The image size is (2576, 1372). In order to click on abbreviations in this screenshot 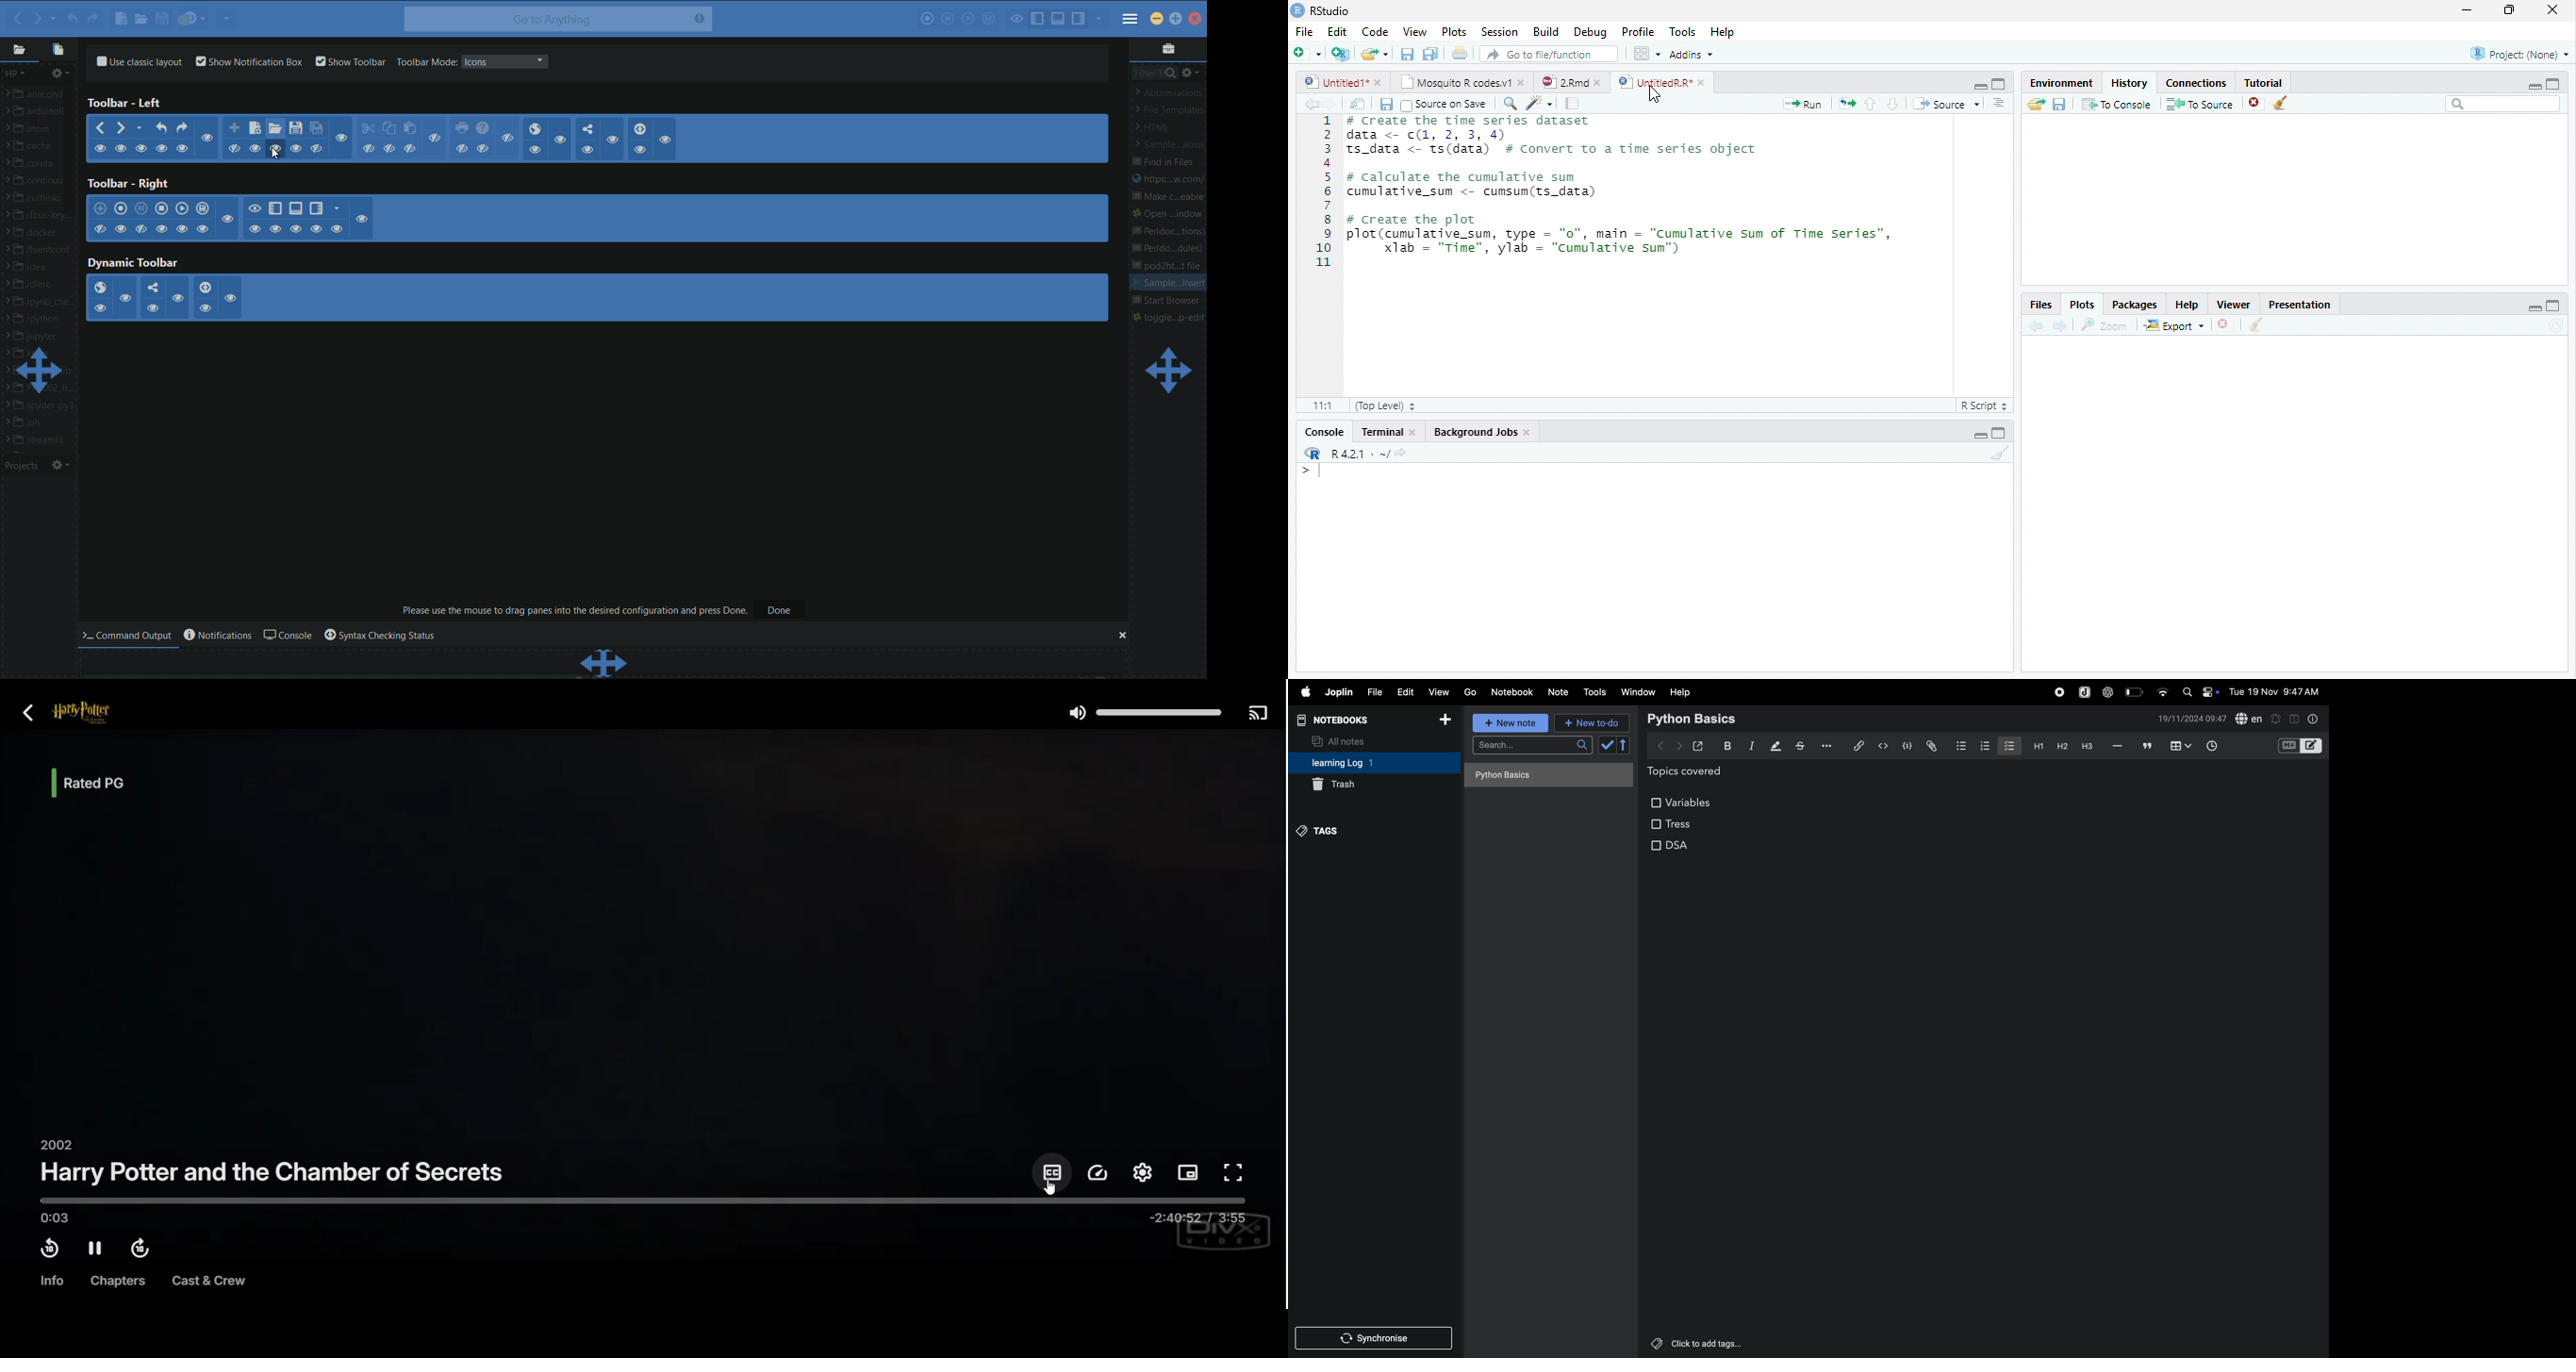, I will do `click(1170, 92)`.